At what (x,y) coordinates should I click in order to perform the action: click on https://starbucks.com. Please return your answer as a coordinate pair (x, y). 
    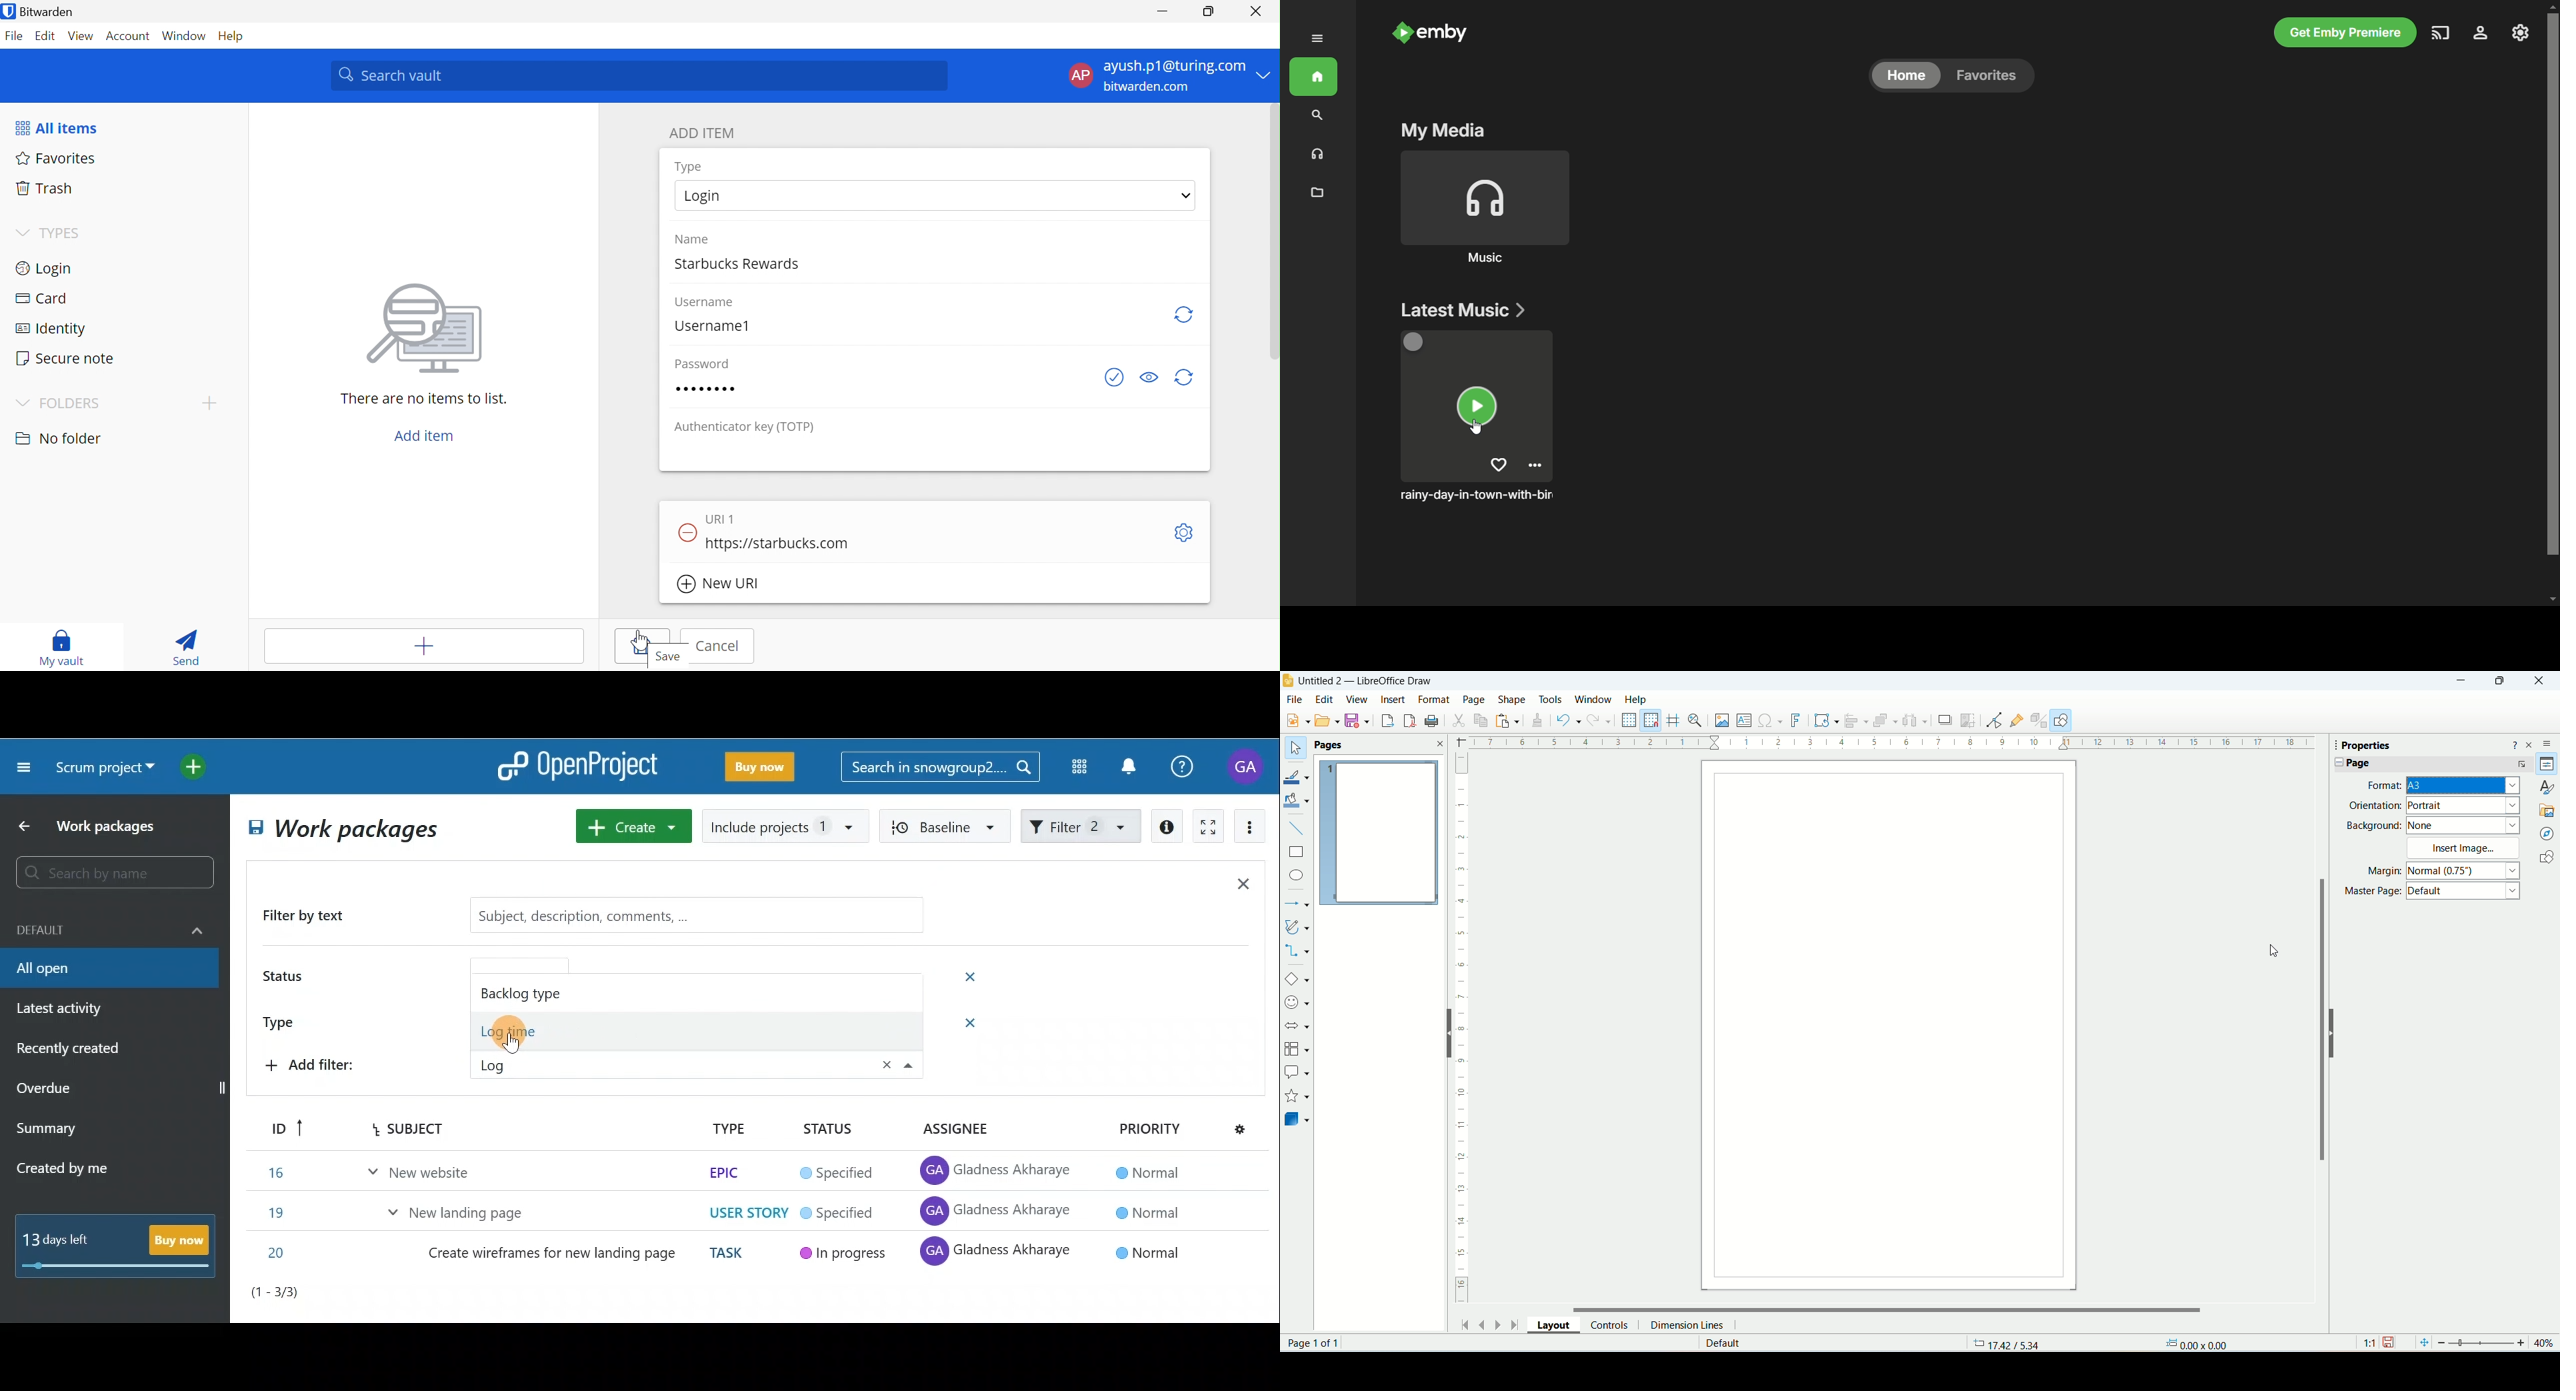
    Looking at the image, I should click on (779, 542).